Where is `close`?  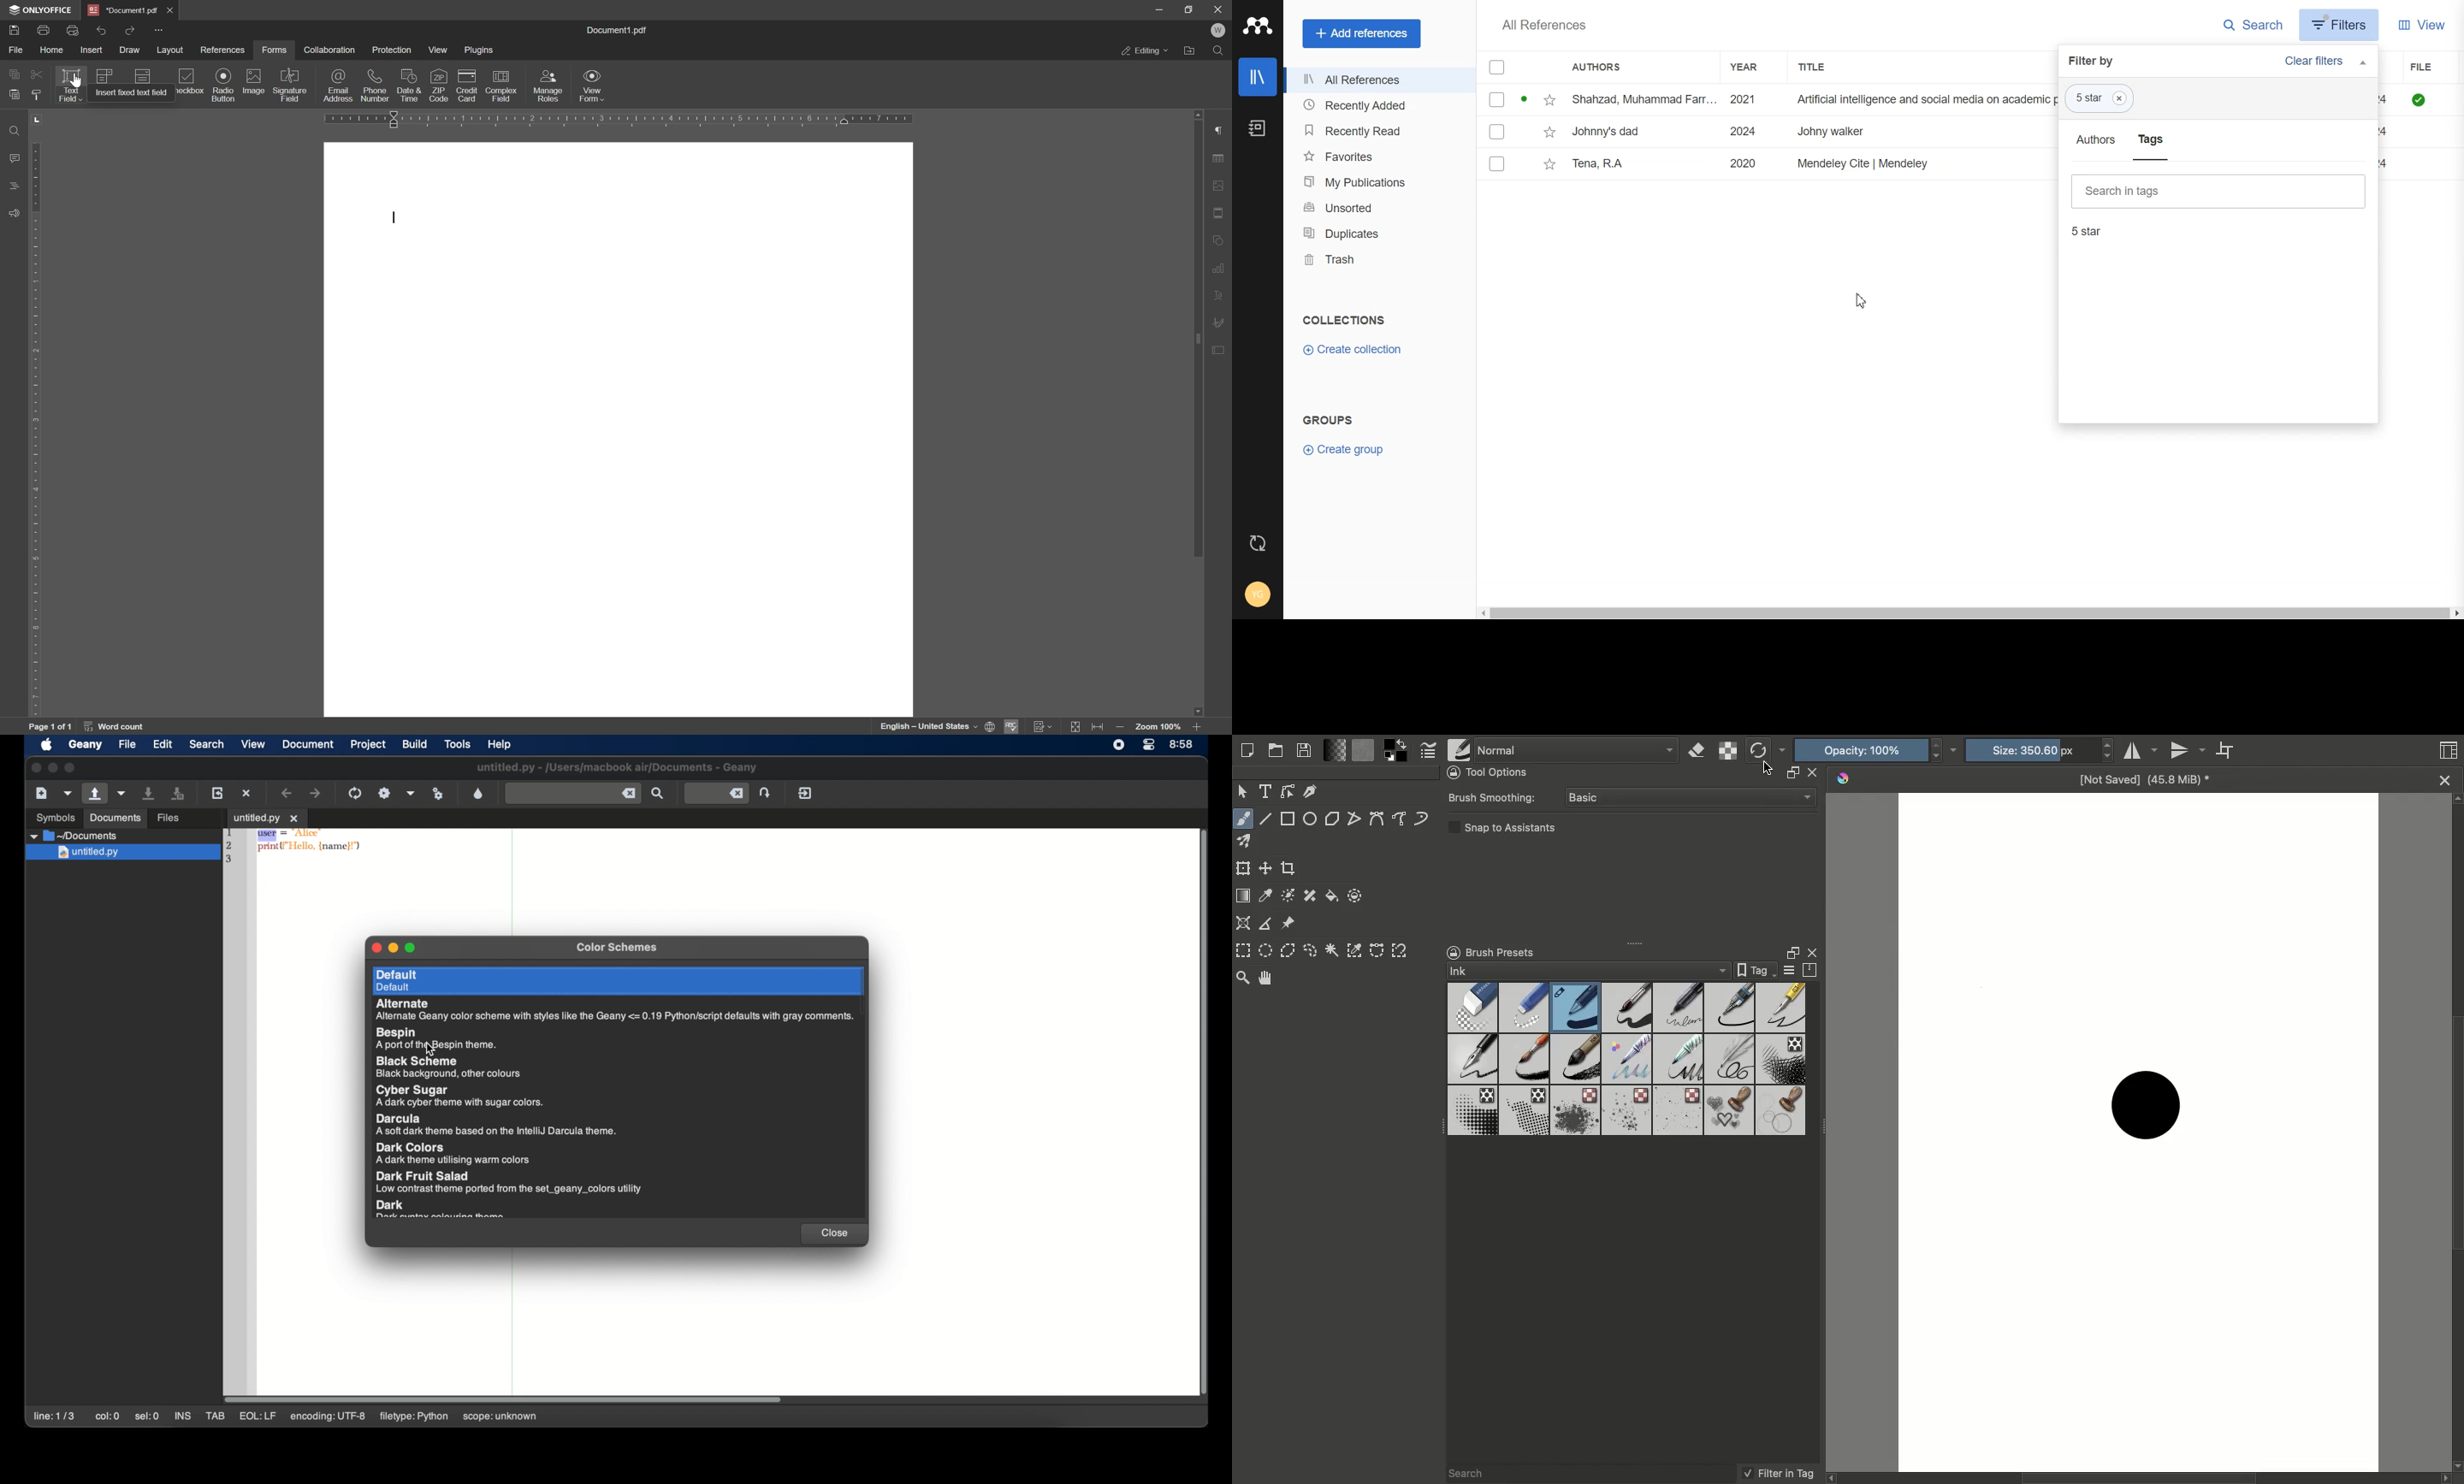
close is located at coordinates (170, 9).